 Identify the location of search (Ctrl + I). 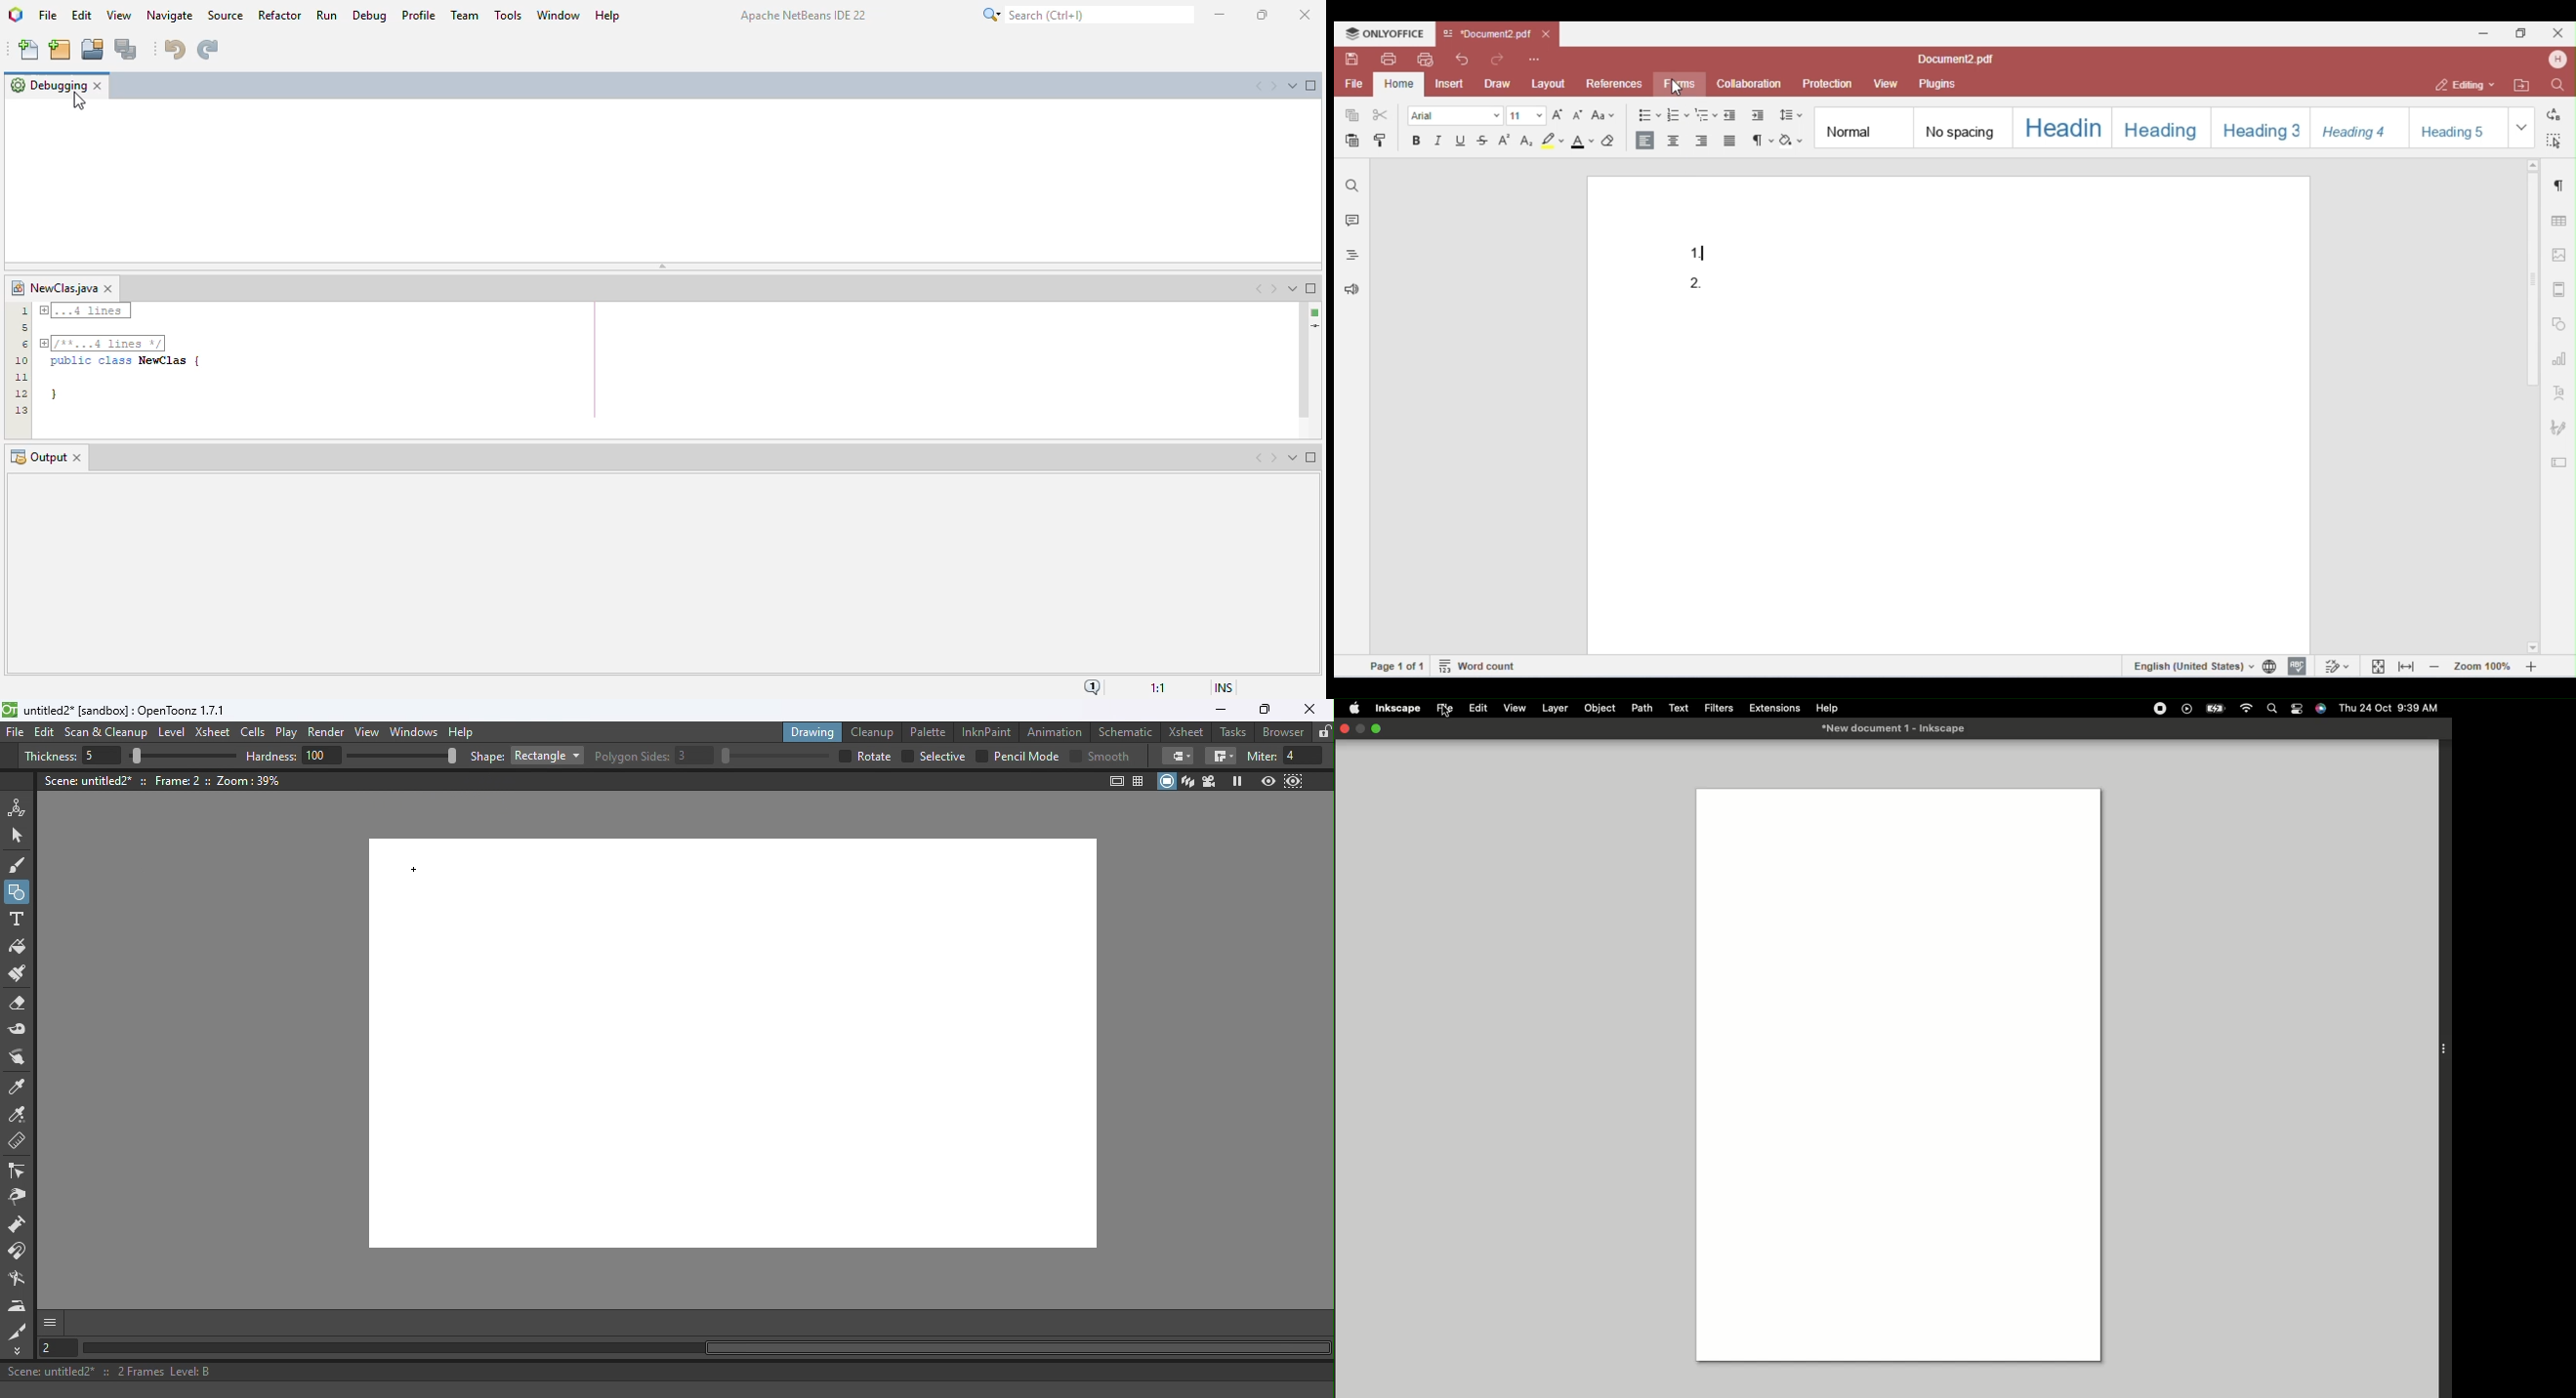
(1088, 15).